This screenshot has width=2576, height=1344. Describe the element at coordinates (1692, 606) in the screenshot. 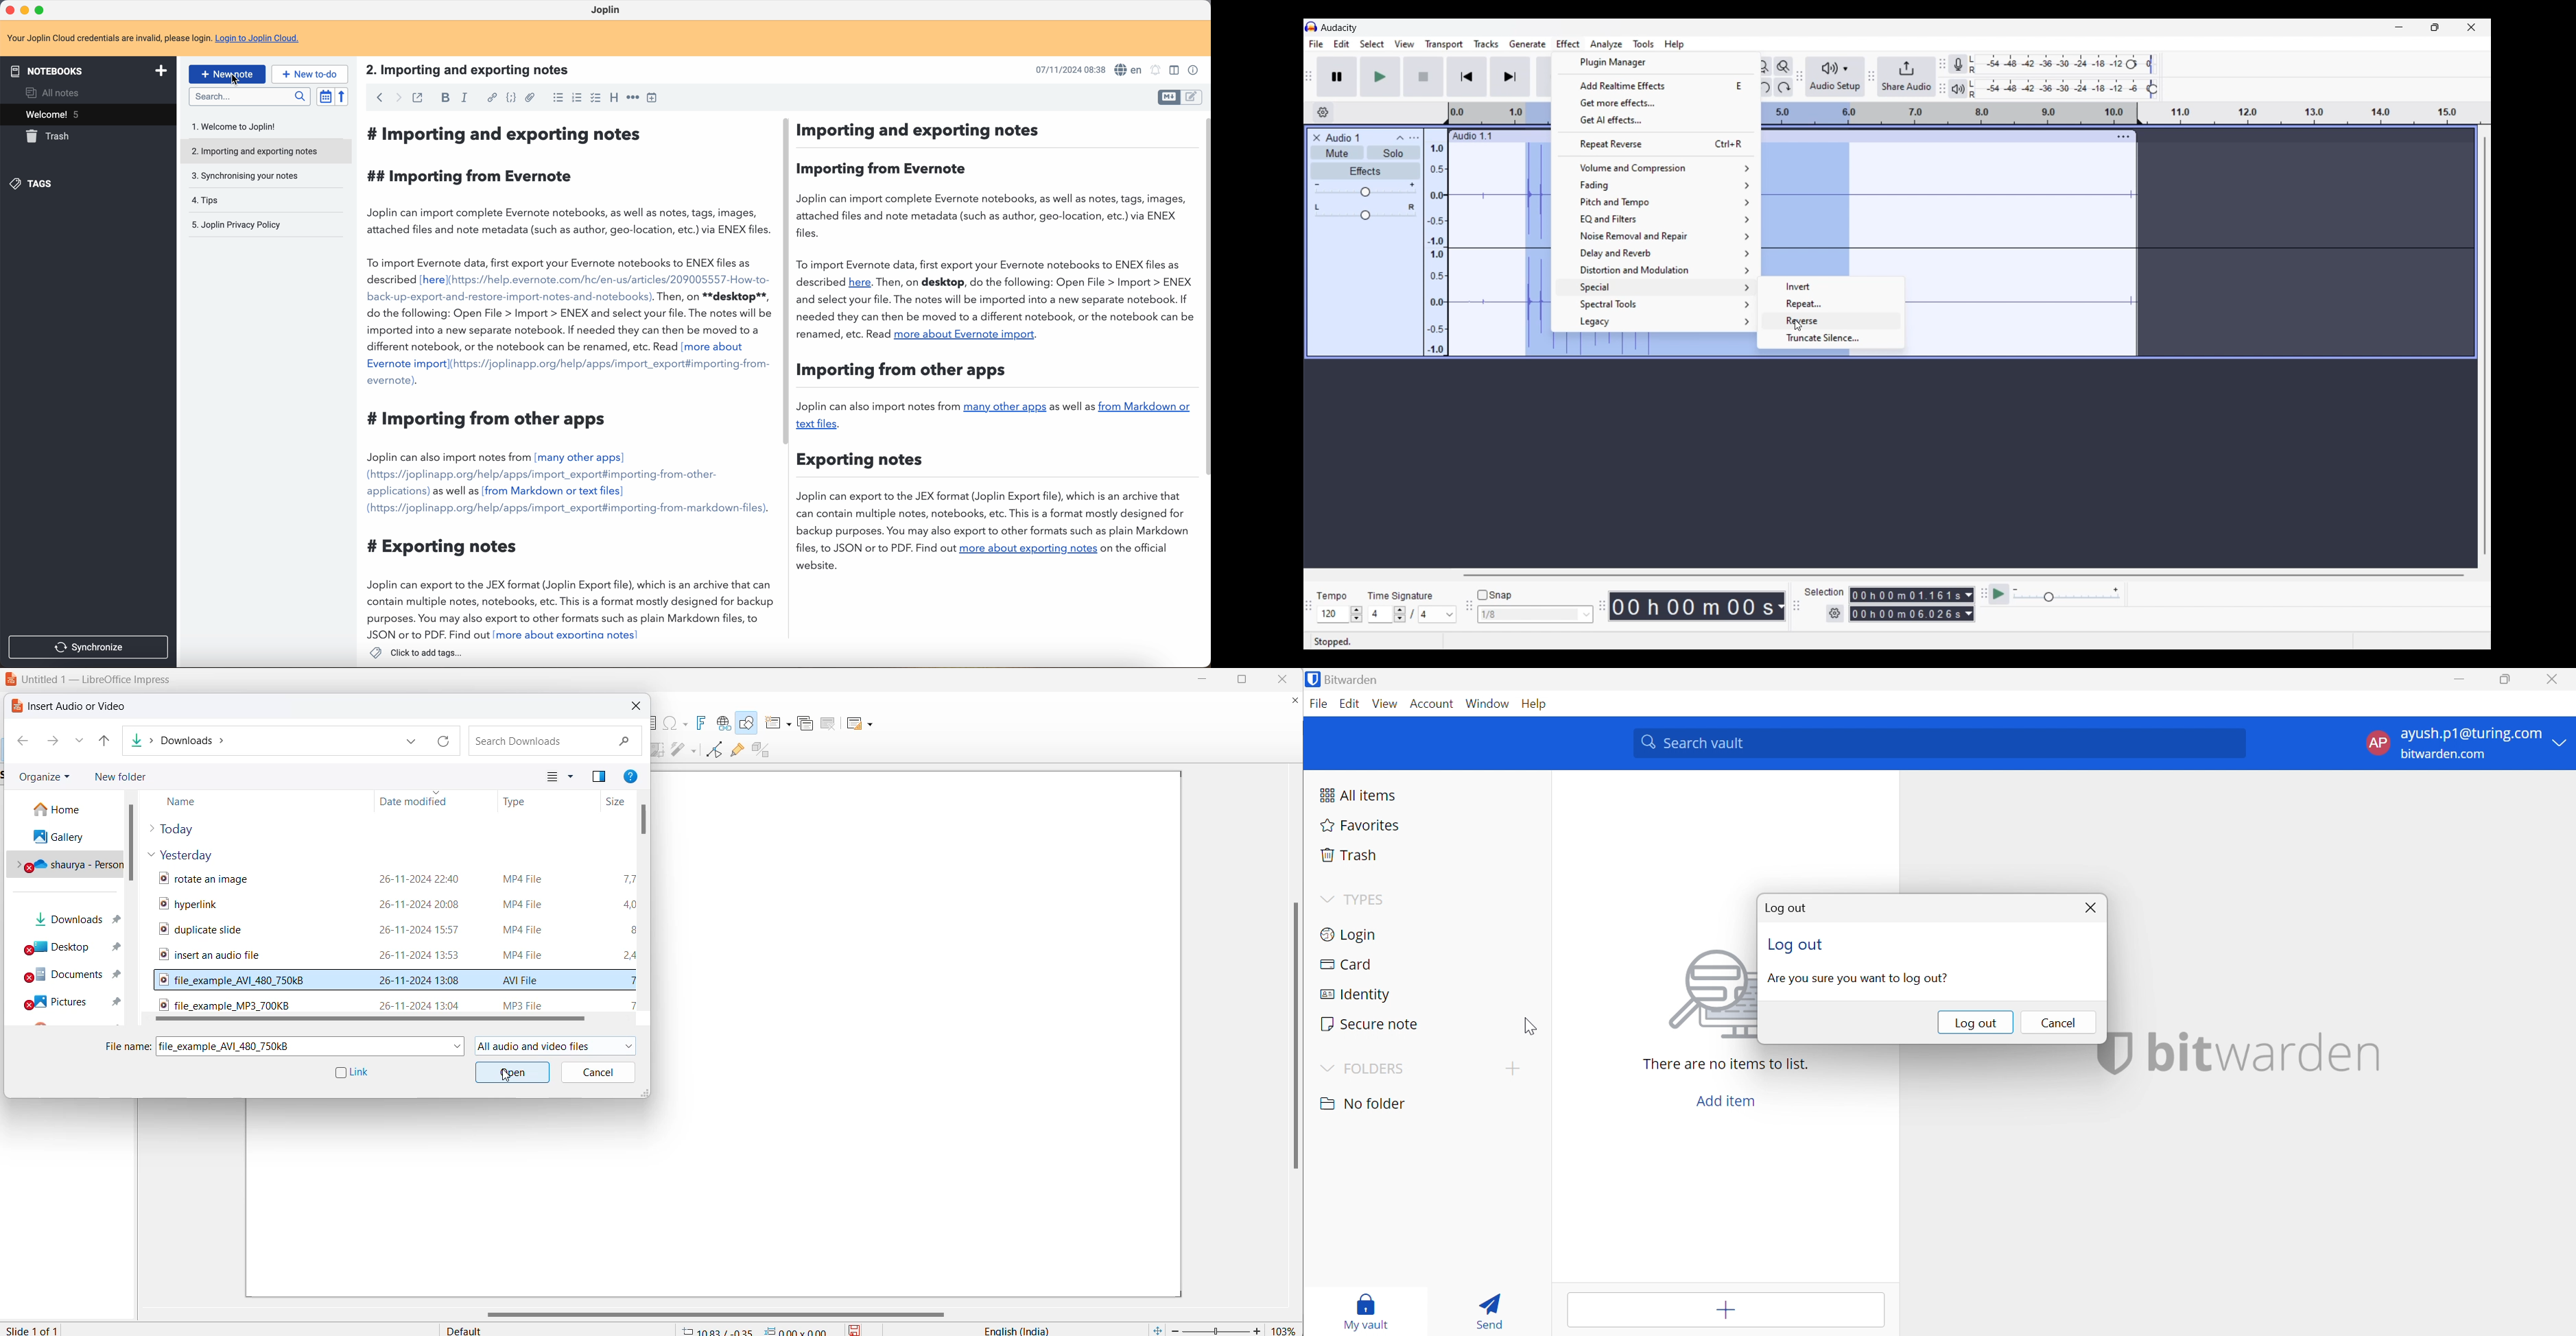

I see `Recorded duration` at that location.